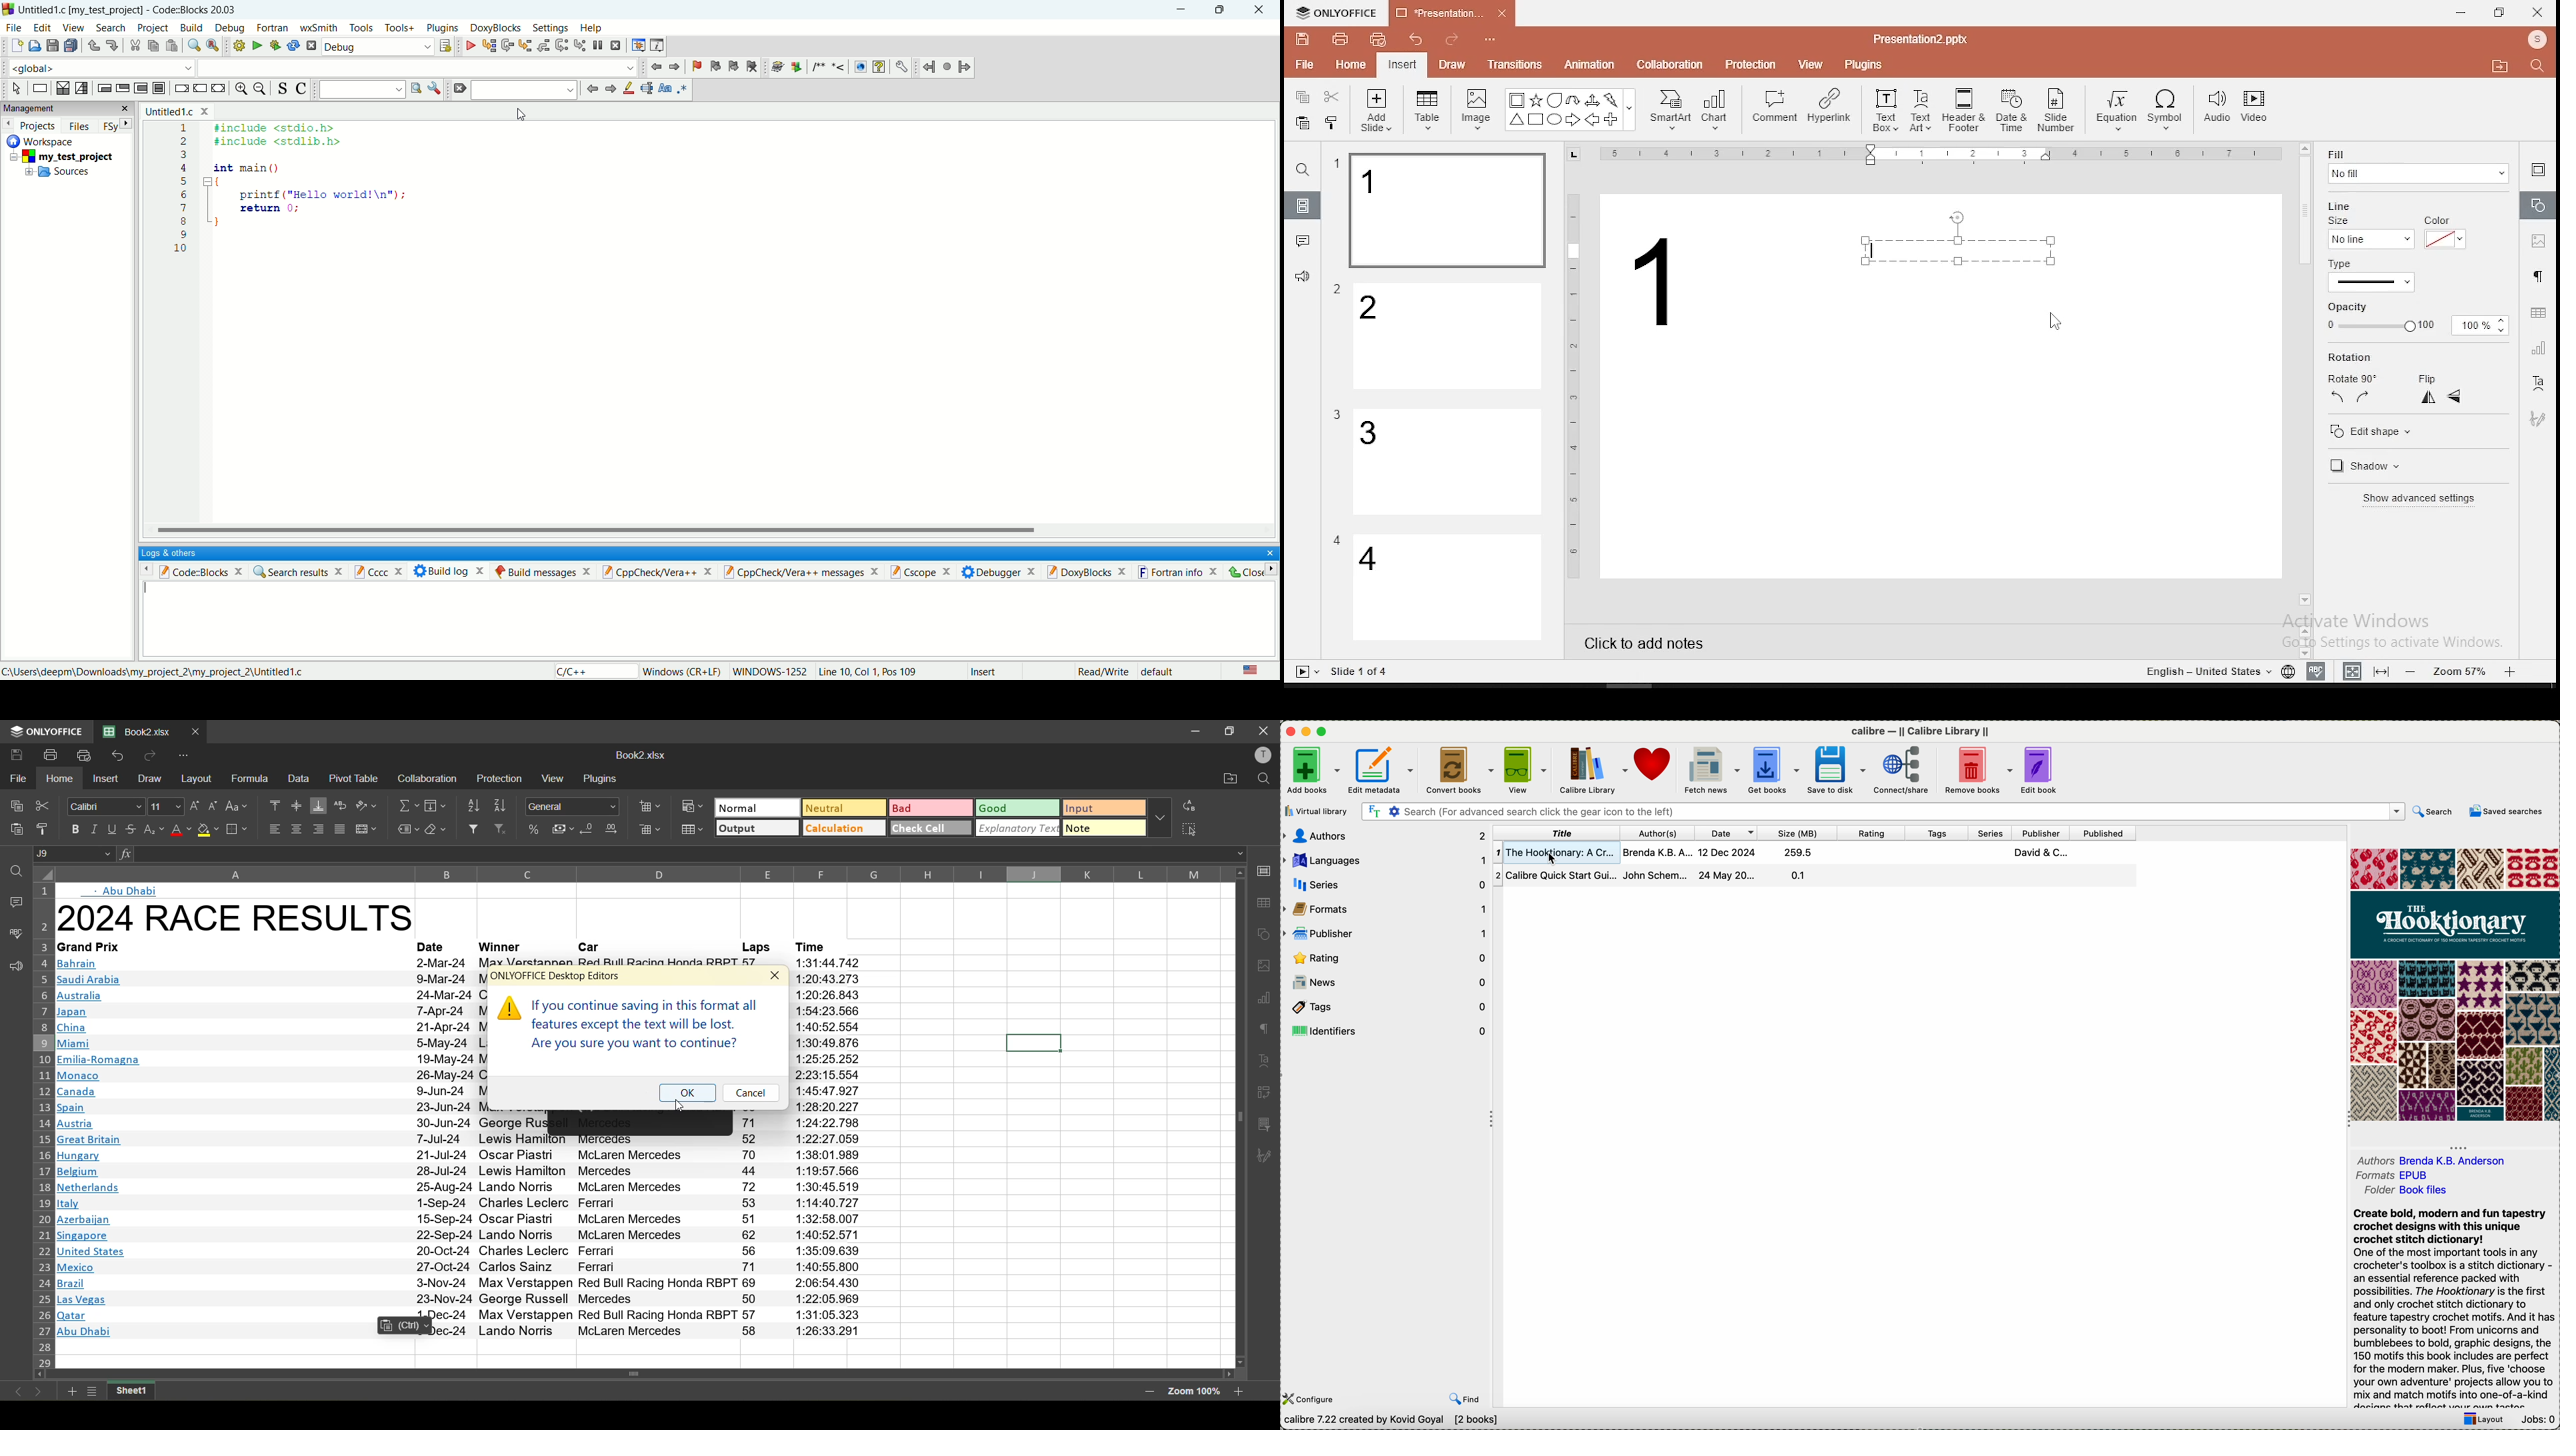 The height and width of the screenshot is (1456, 2576). What do you see at coordinates (17, 966) in the screenshot?
I see `feedback` at bounding box center [17, 966].